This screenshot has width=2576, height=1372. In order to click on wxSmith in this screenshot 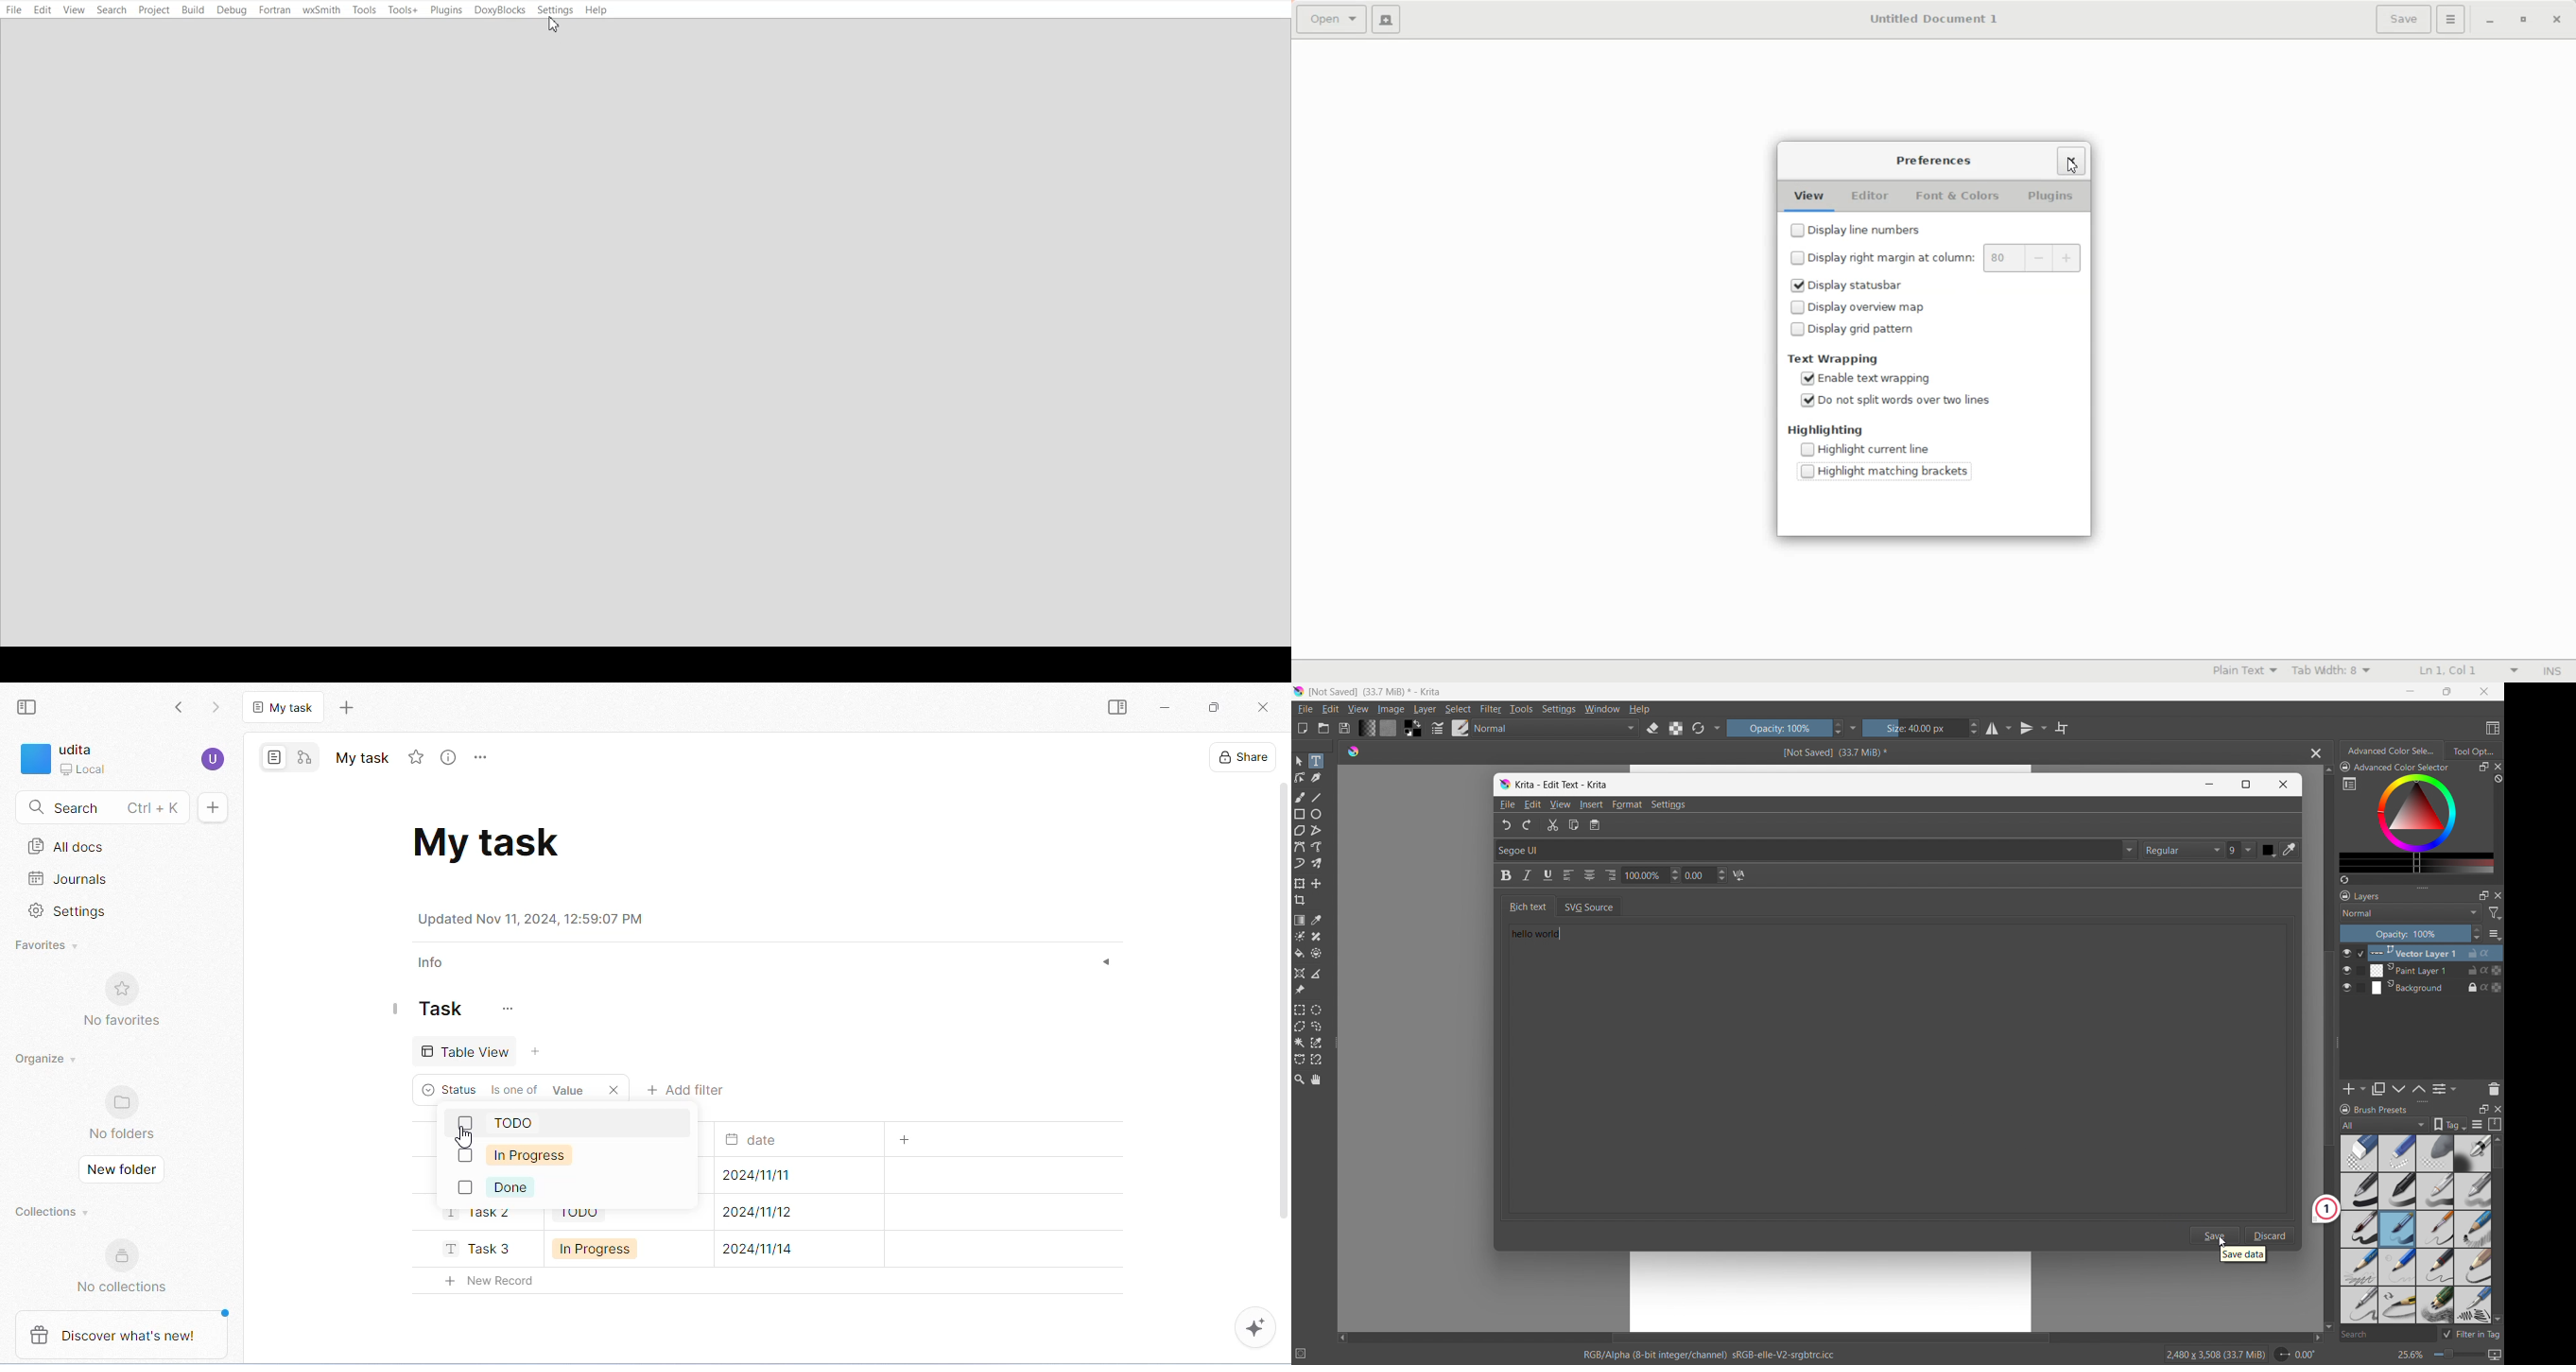, I will do `click(321, 9)`.